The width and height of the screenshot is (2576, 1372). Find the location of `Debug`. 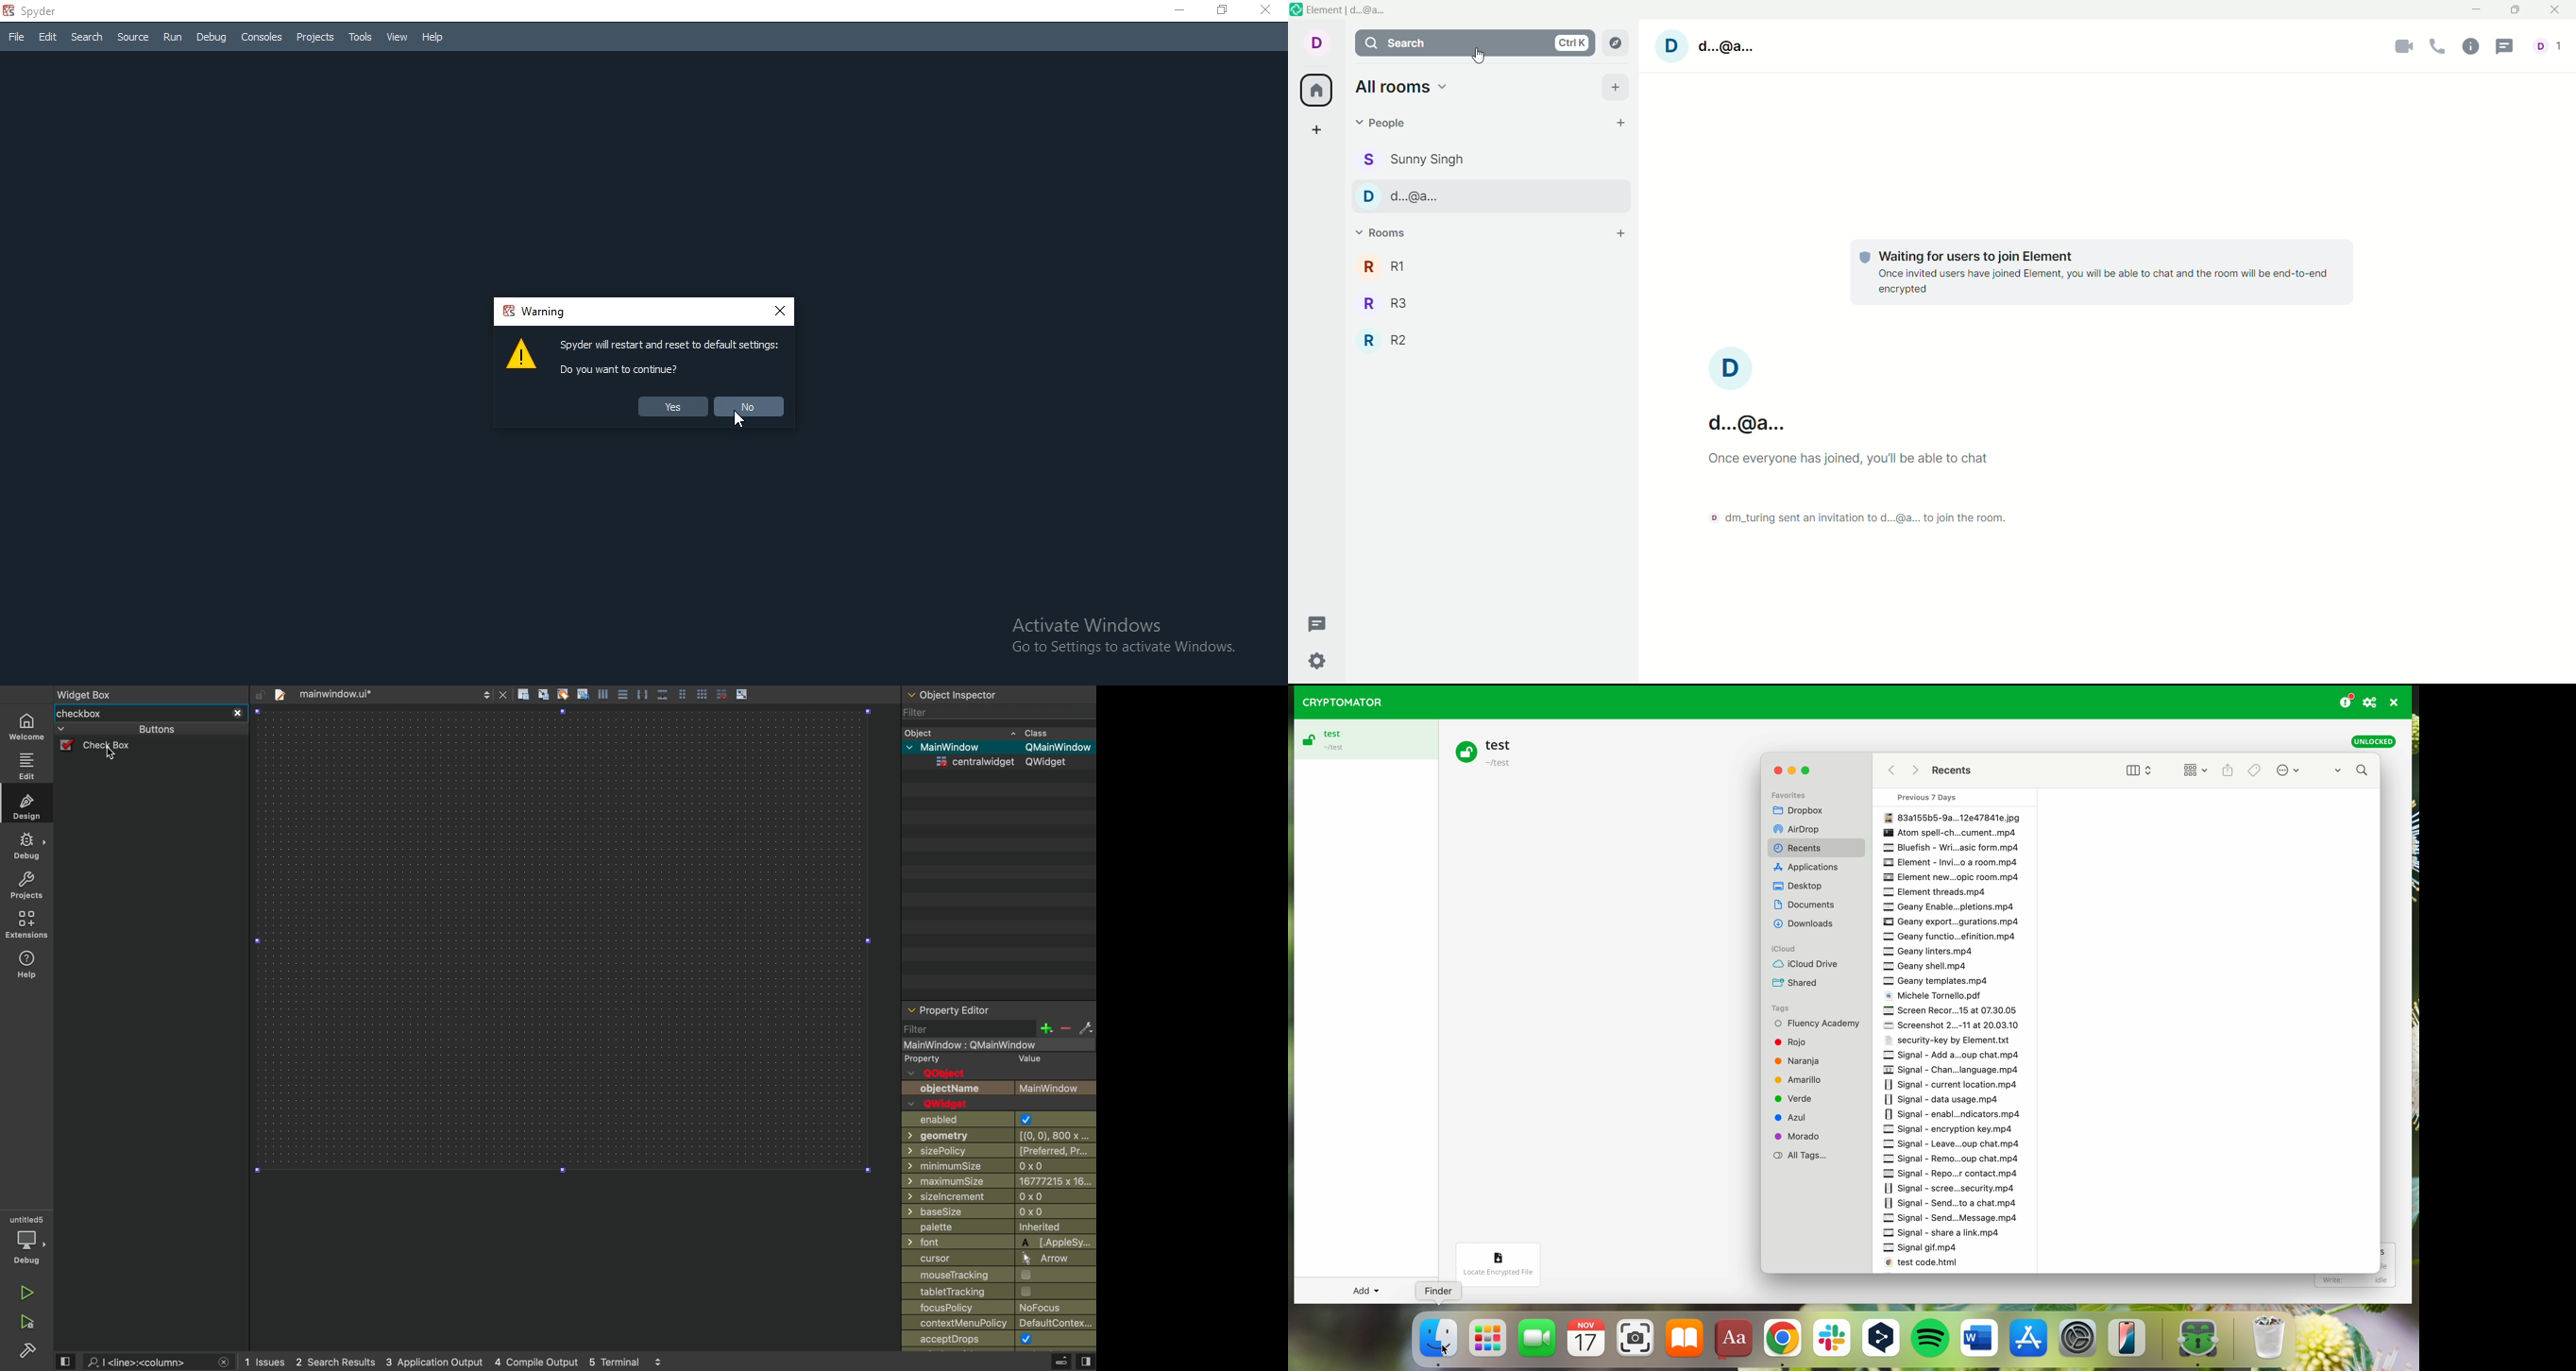

Debug is located at coordinates (212, 38).